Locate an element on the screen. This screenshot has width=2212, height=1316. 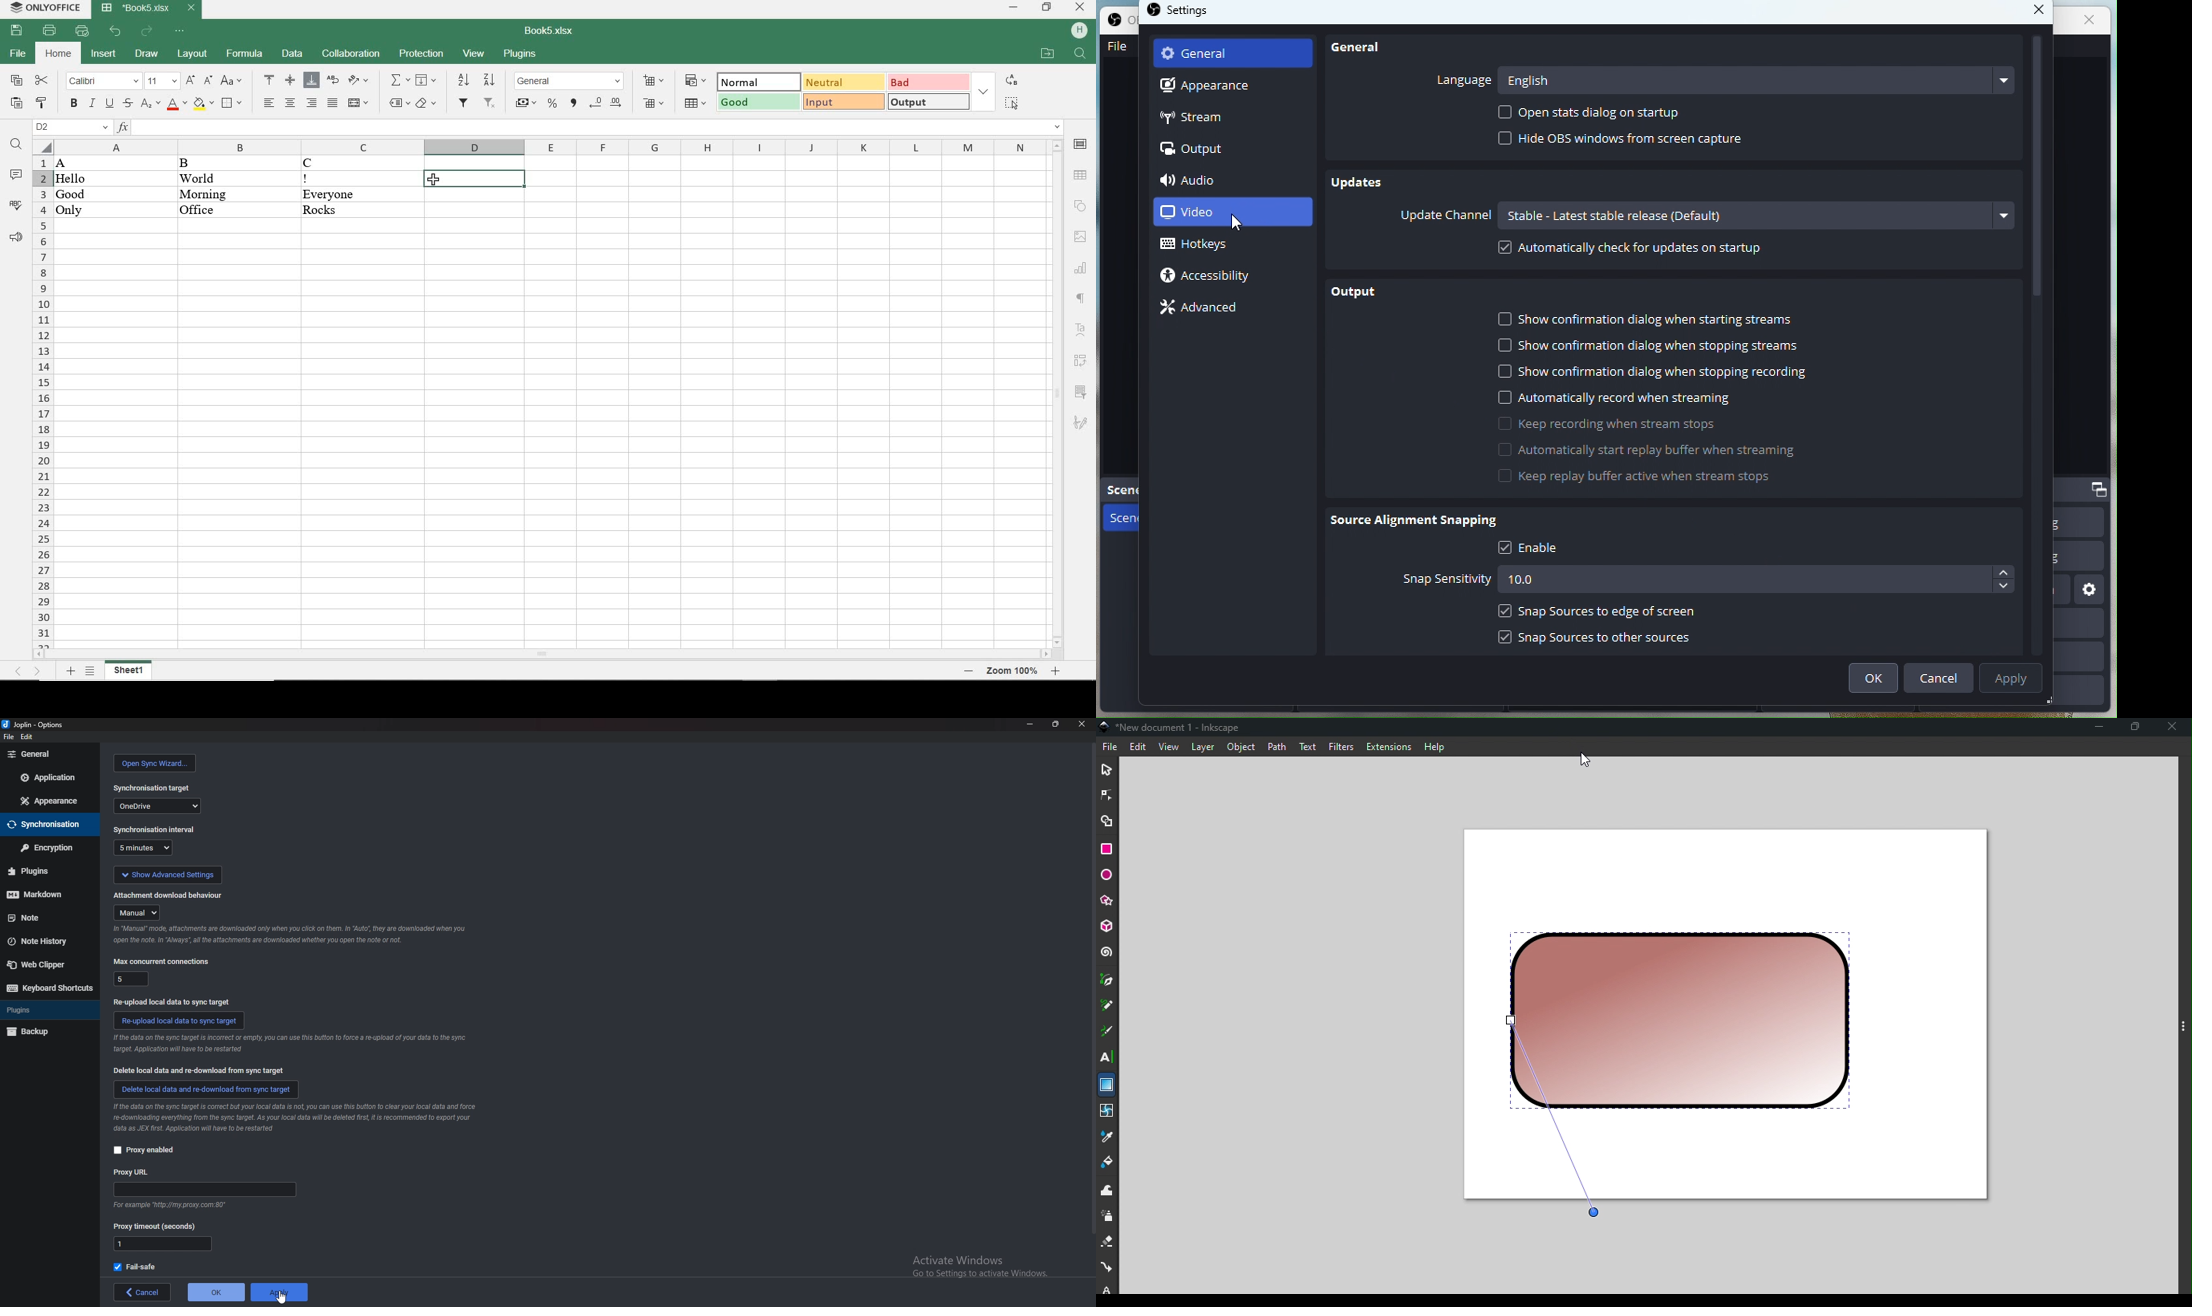
info is located at coordinates (291, 1043).